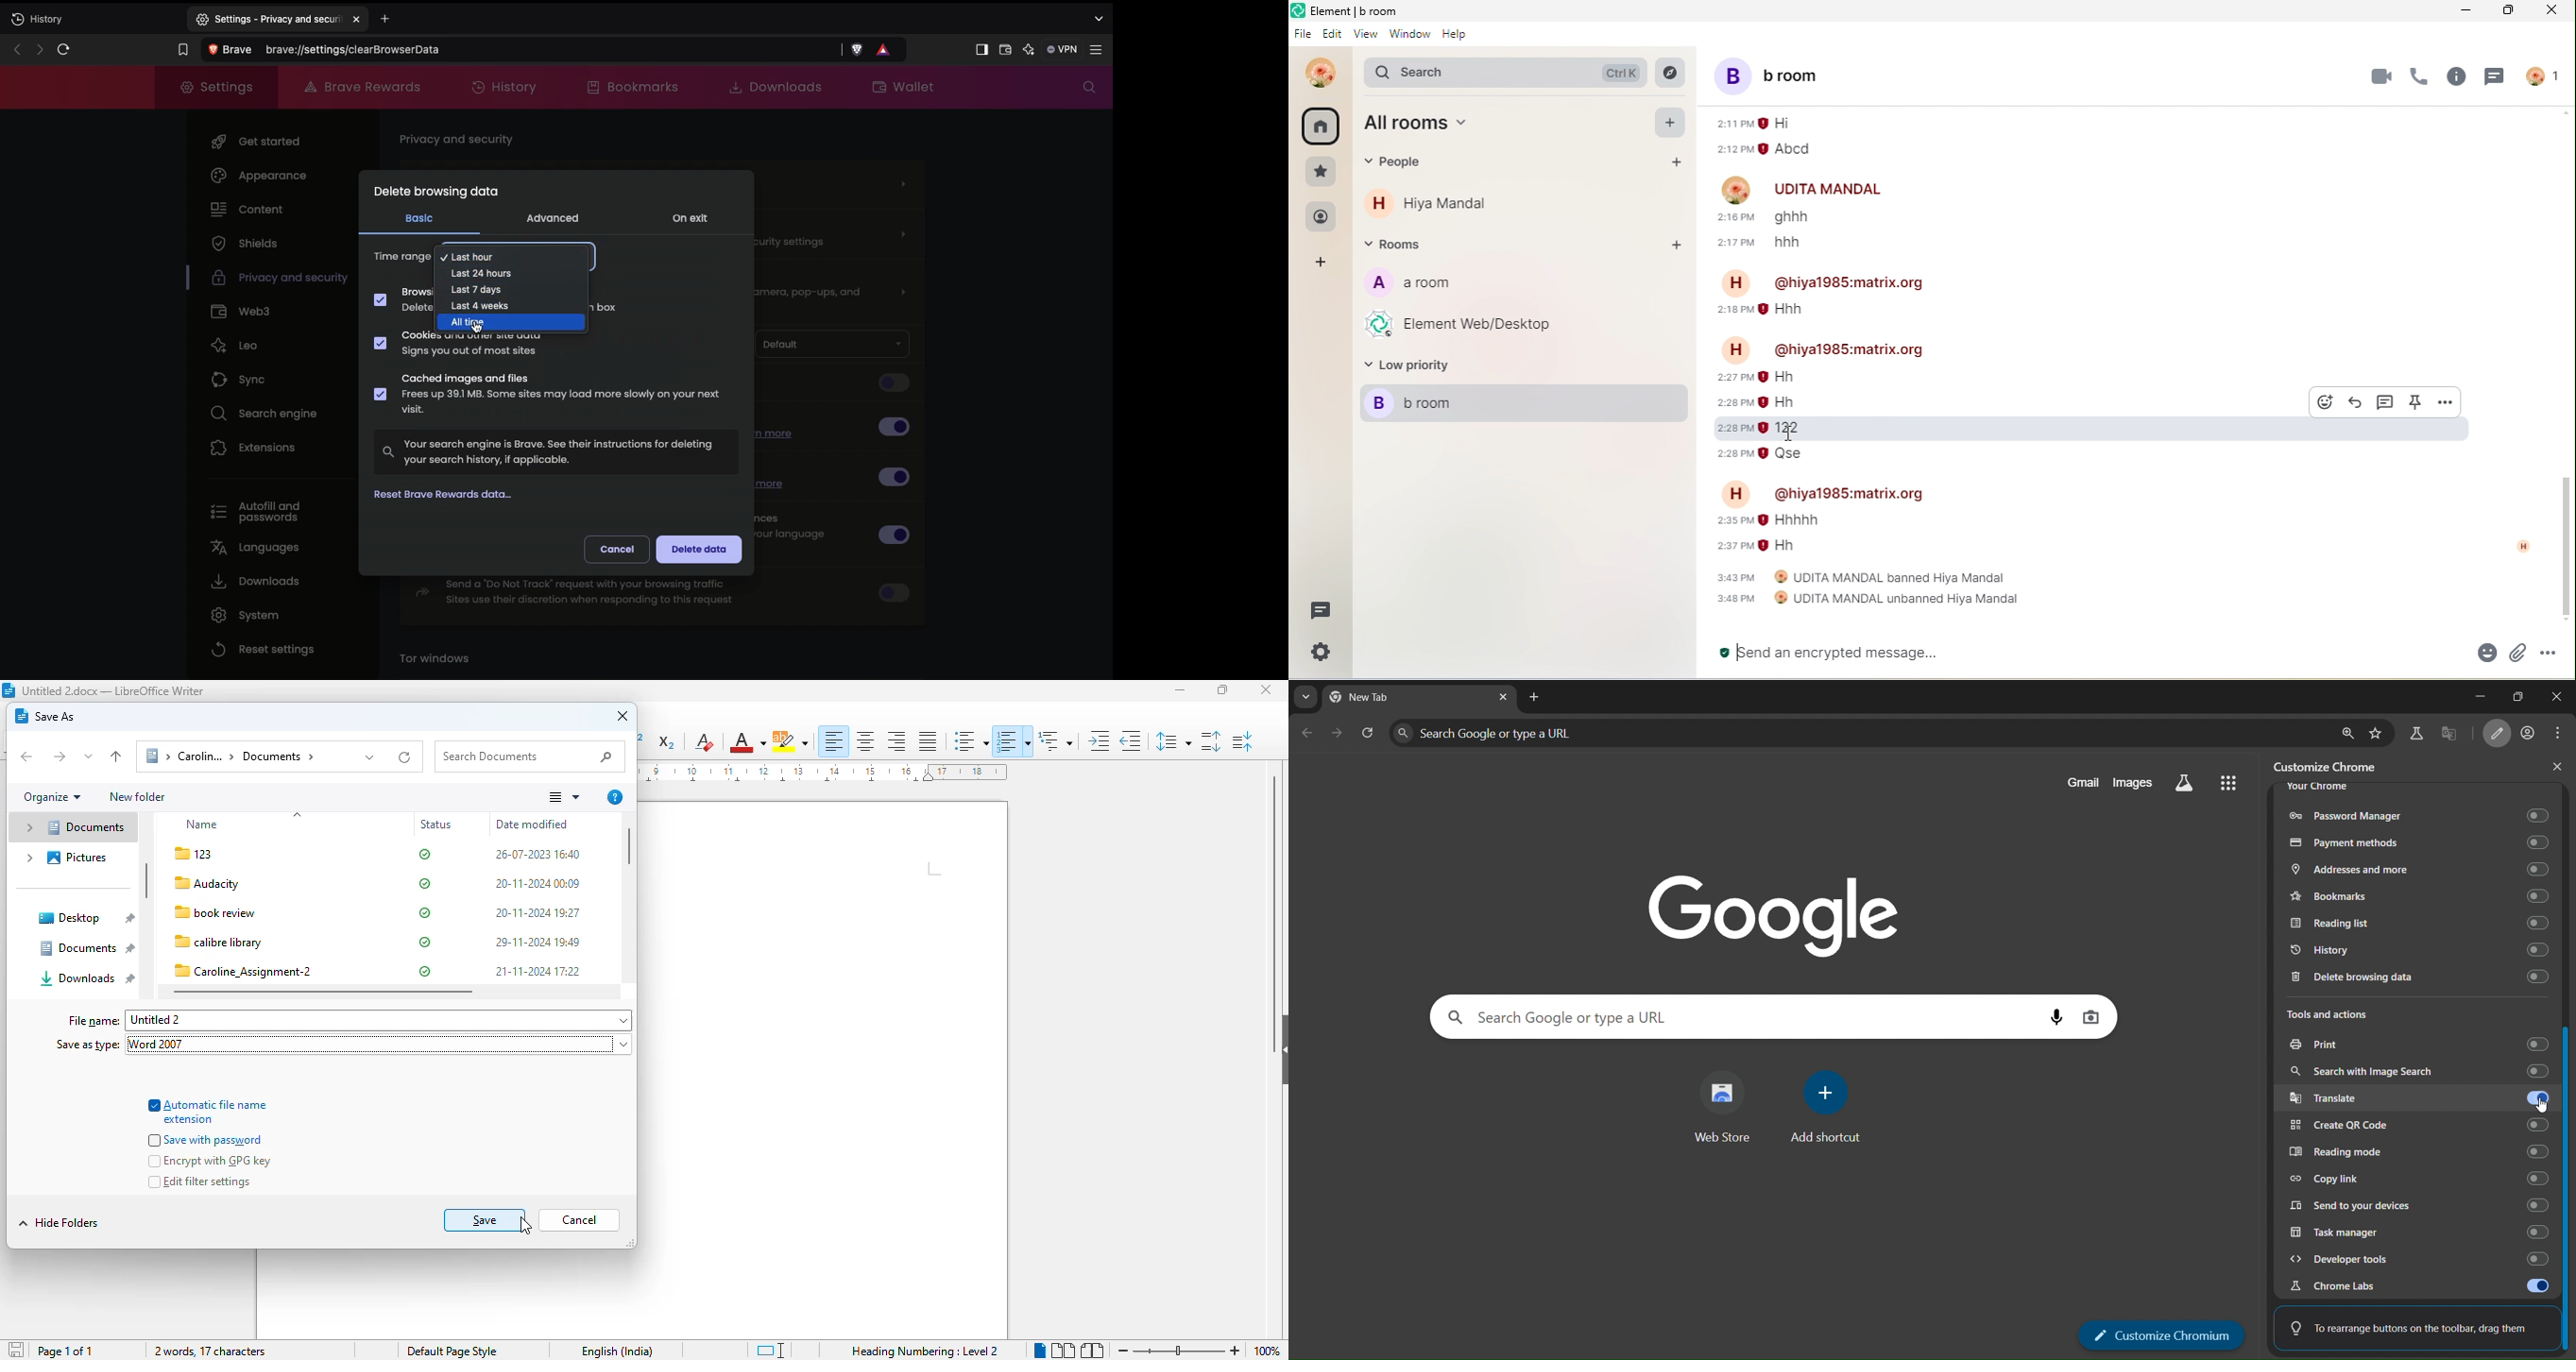 The height and width of the screenshot is (1372, 2576). I want to click on back, so click(27, 756).